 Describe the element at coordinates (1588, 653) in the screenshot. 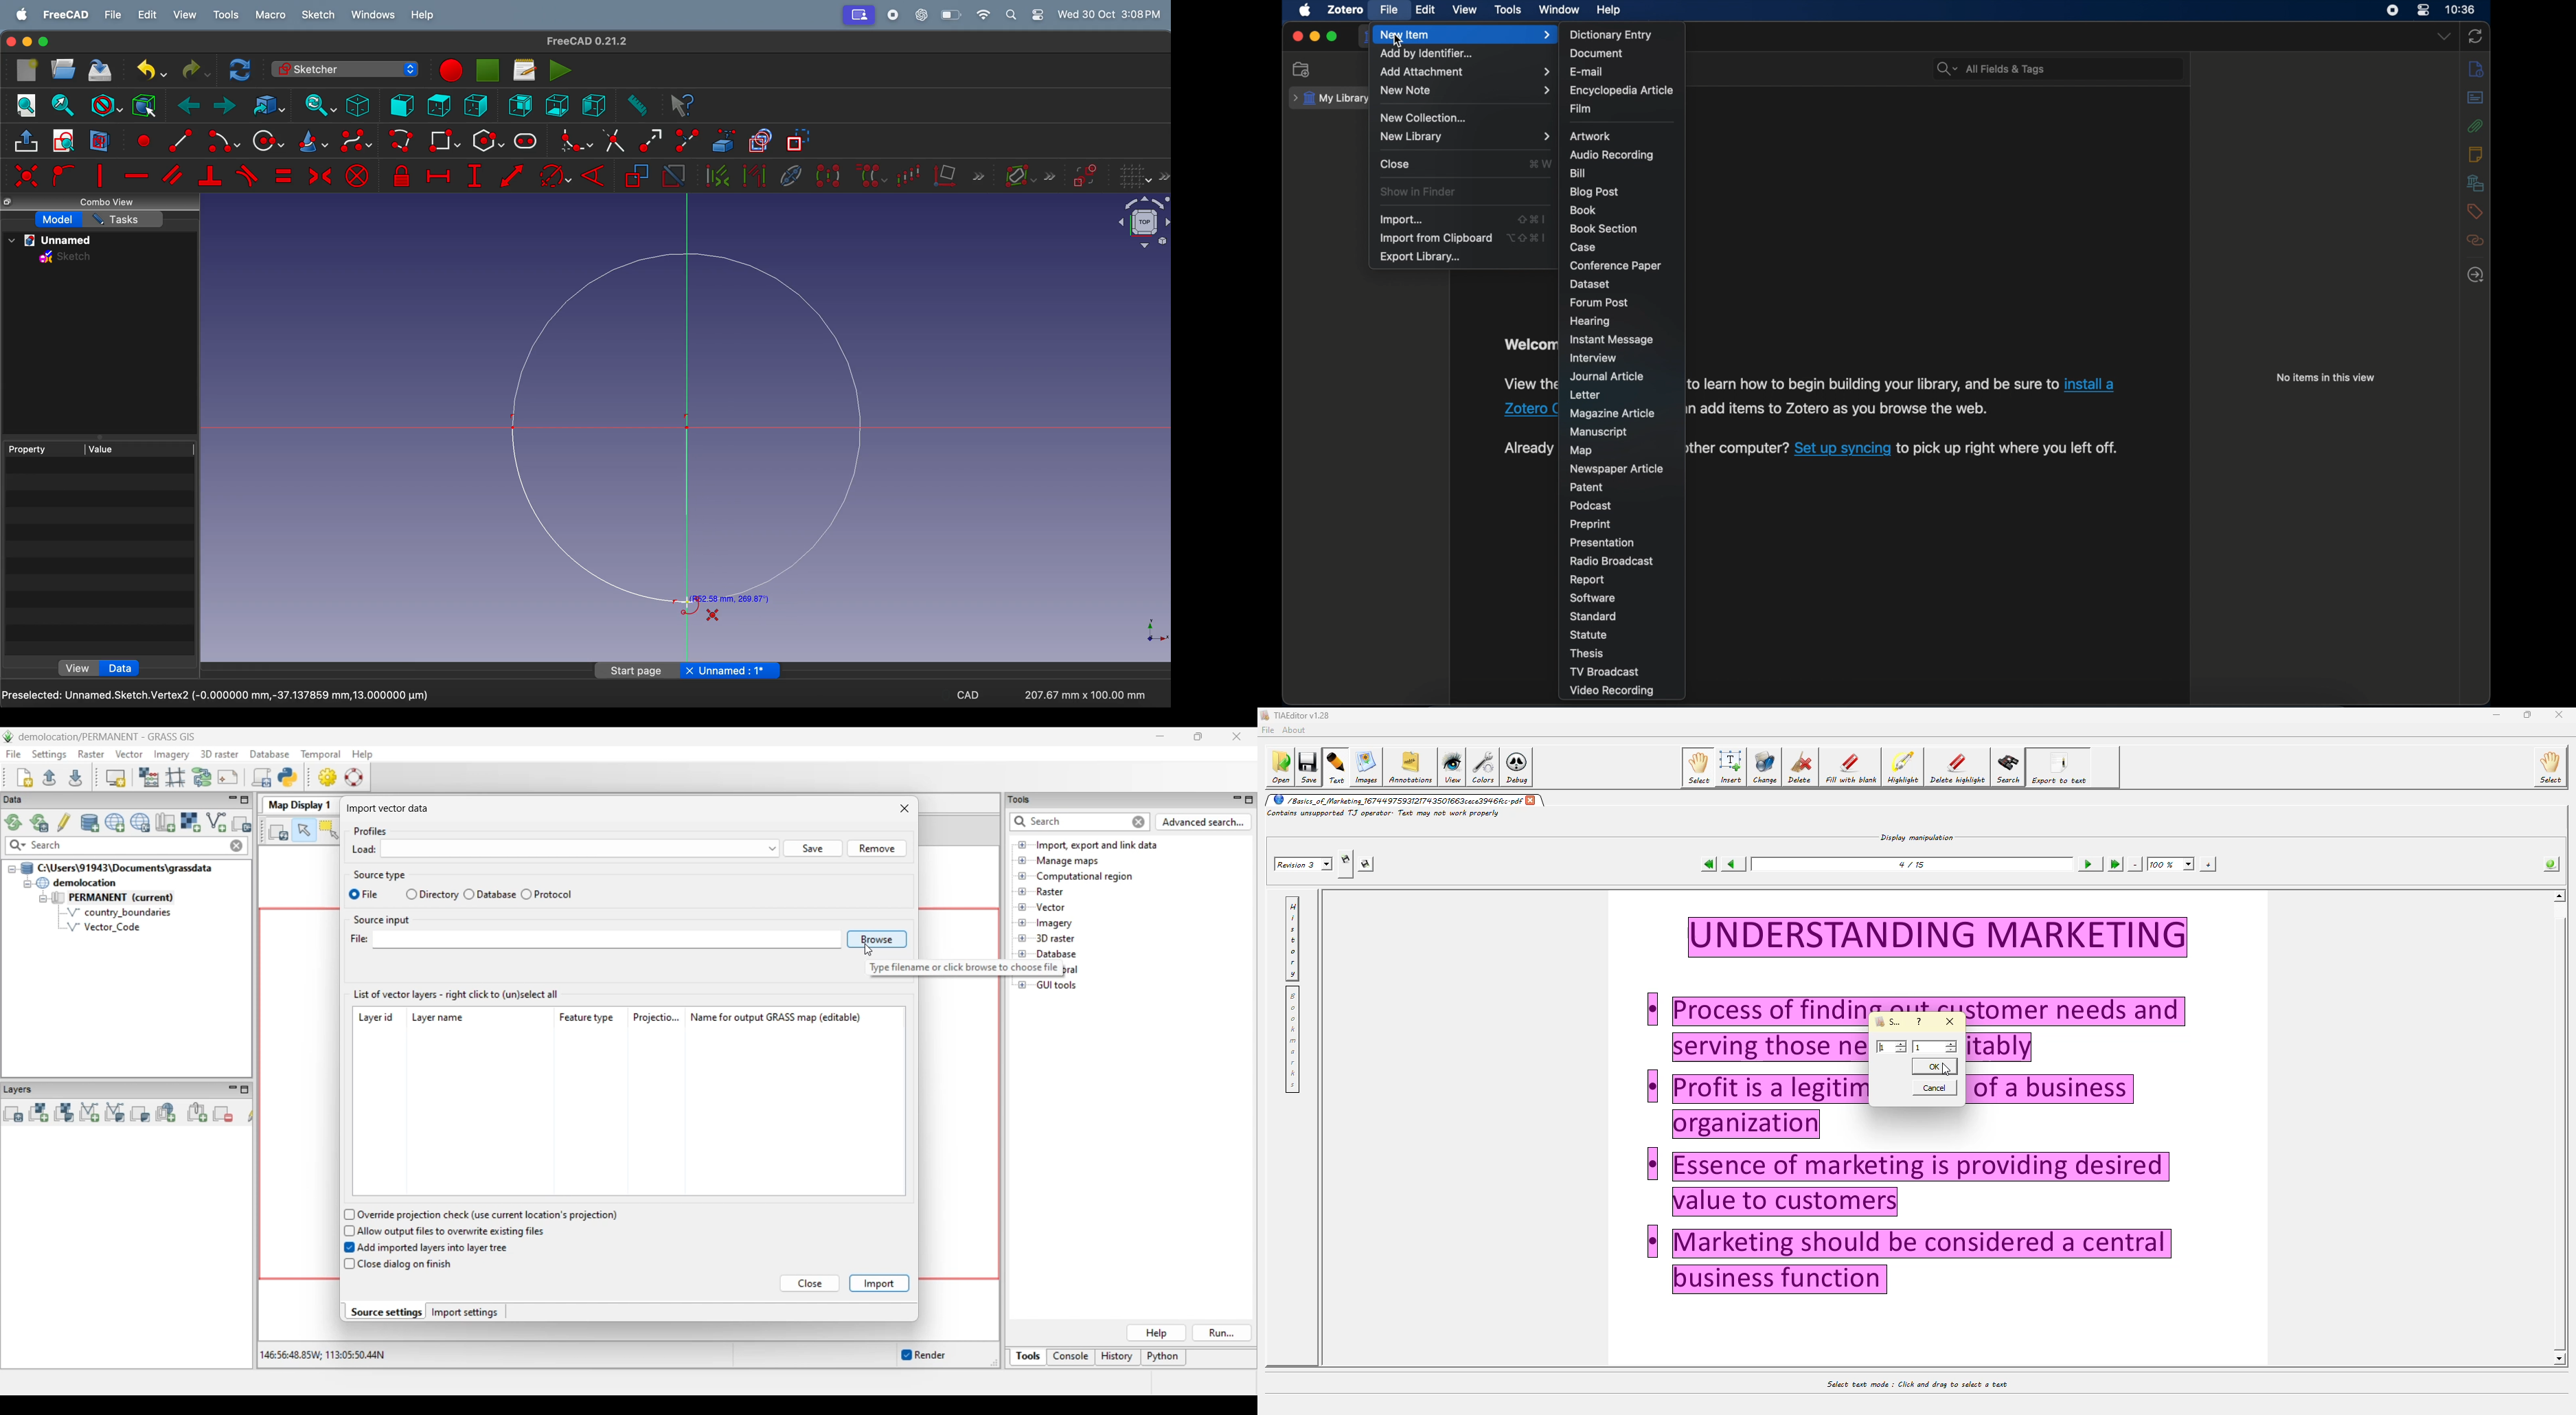

I see `thesis` at that location.